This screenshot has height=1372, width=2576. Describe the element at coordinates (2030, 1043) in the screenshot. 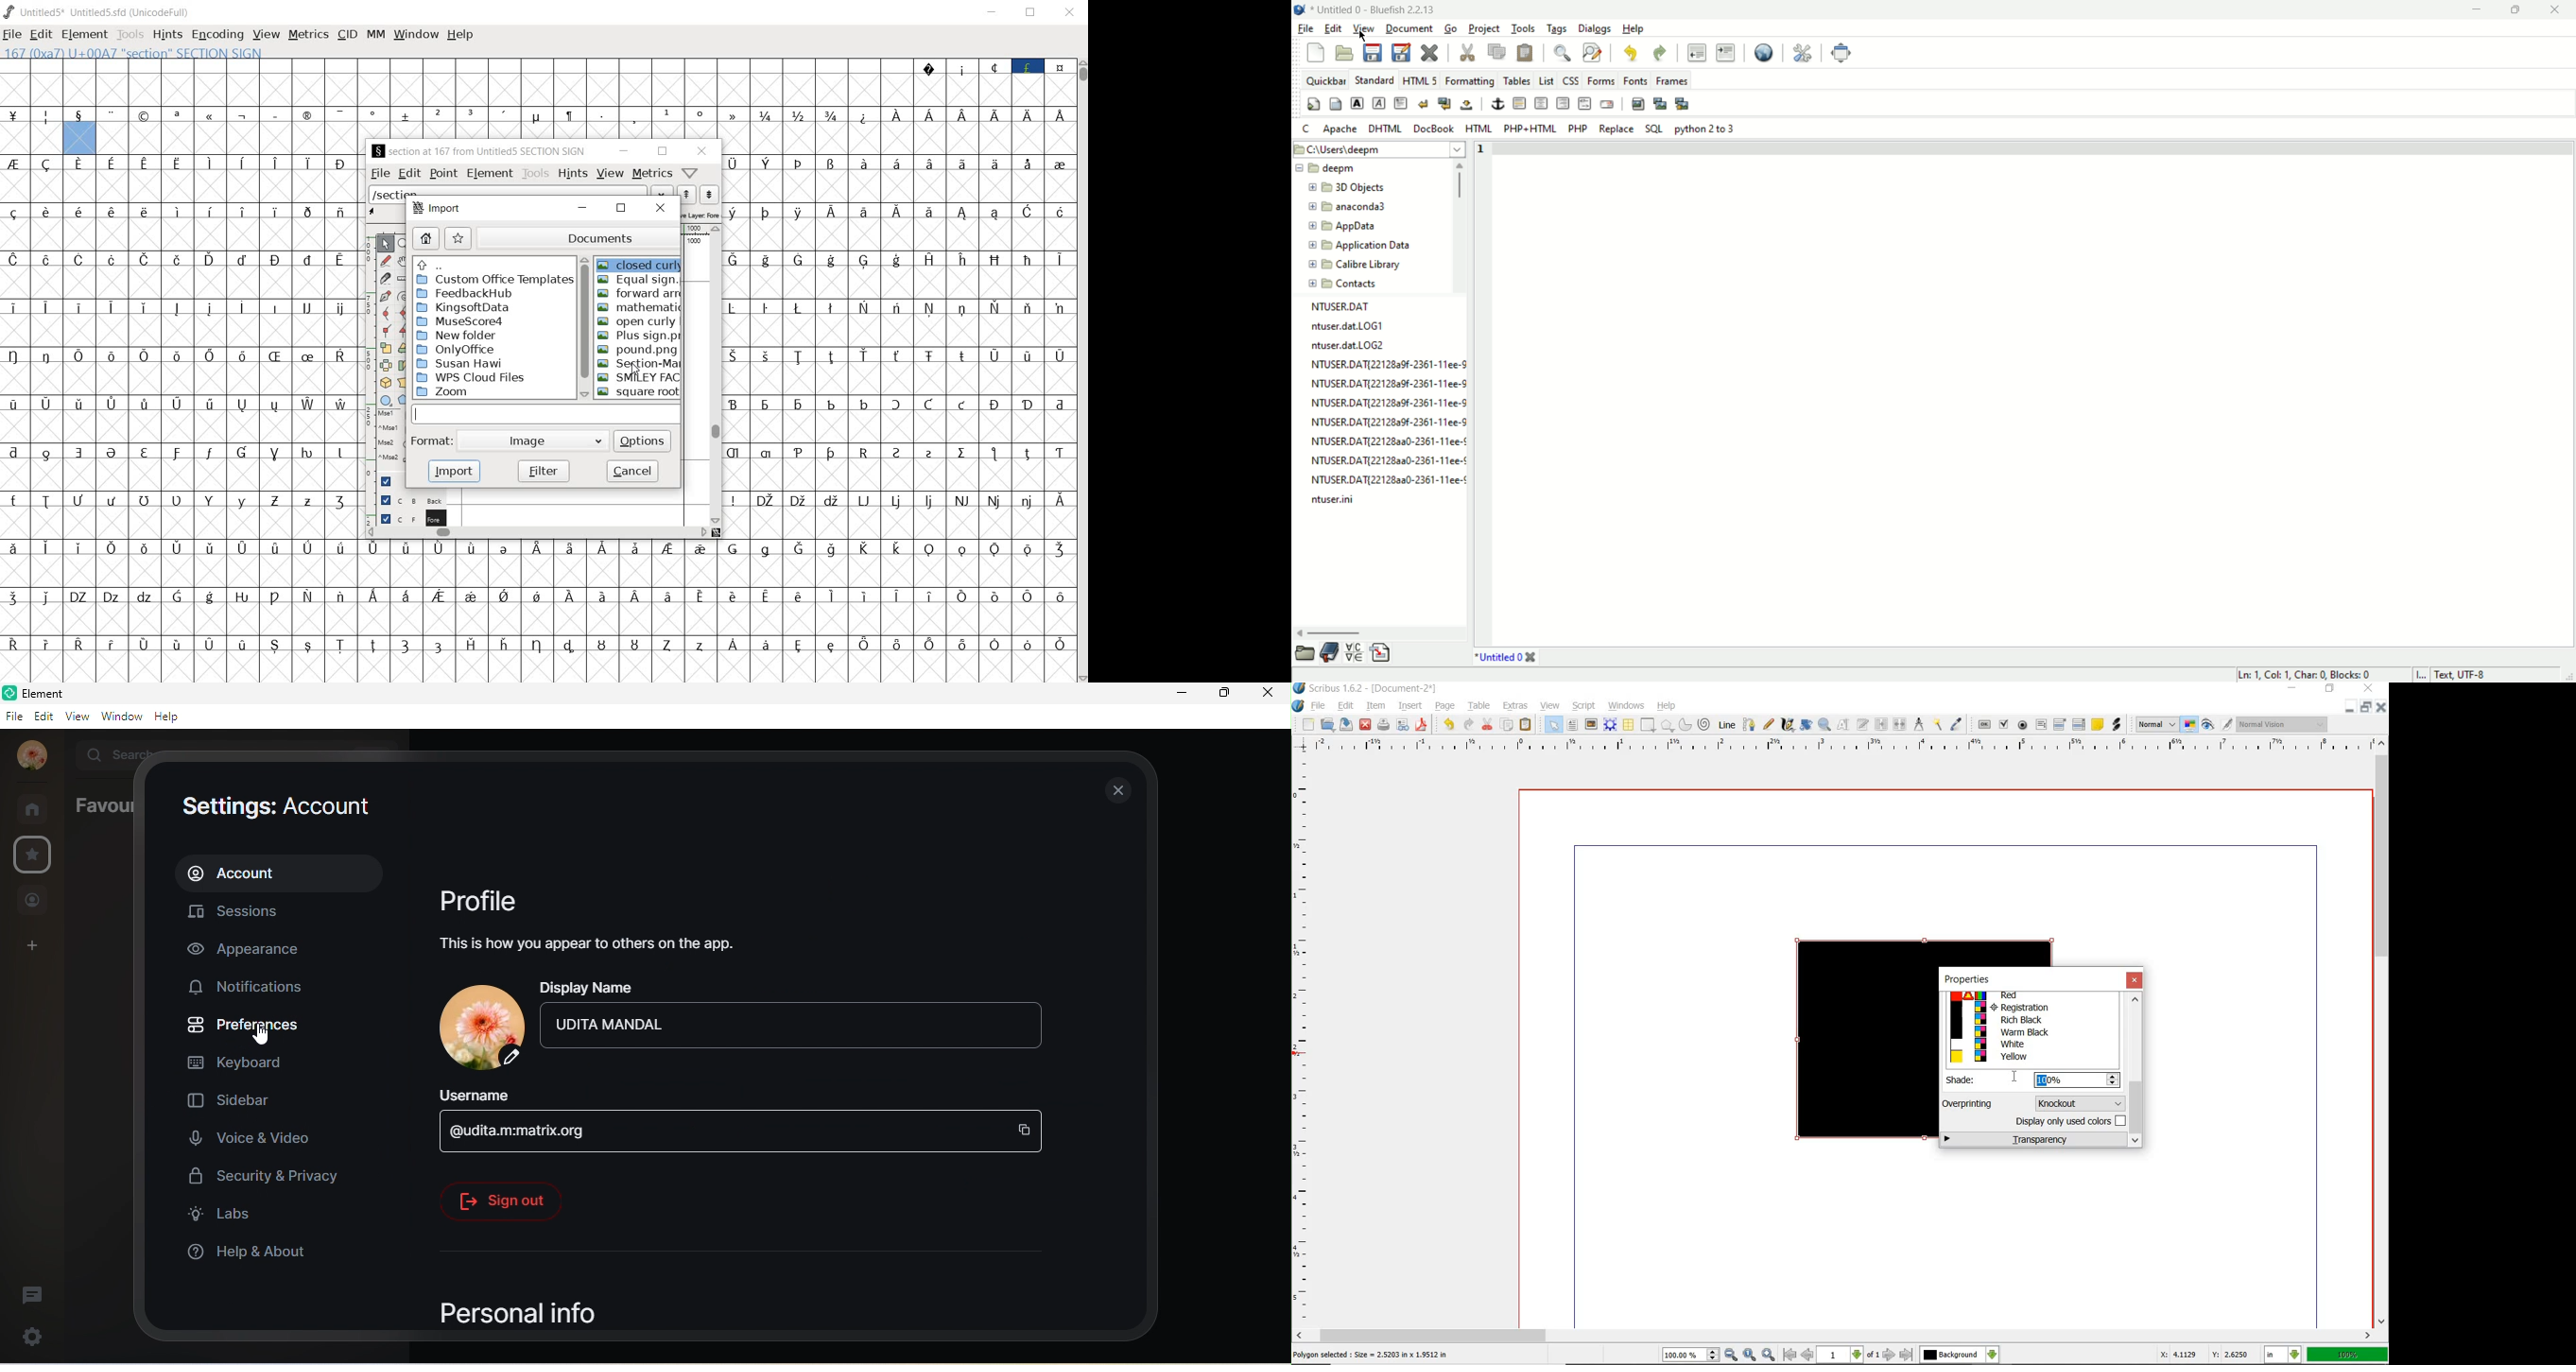

I see `White` at that location.